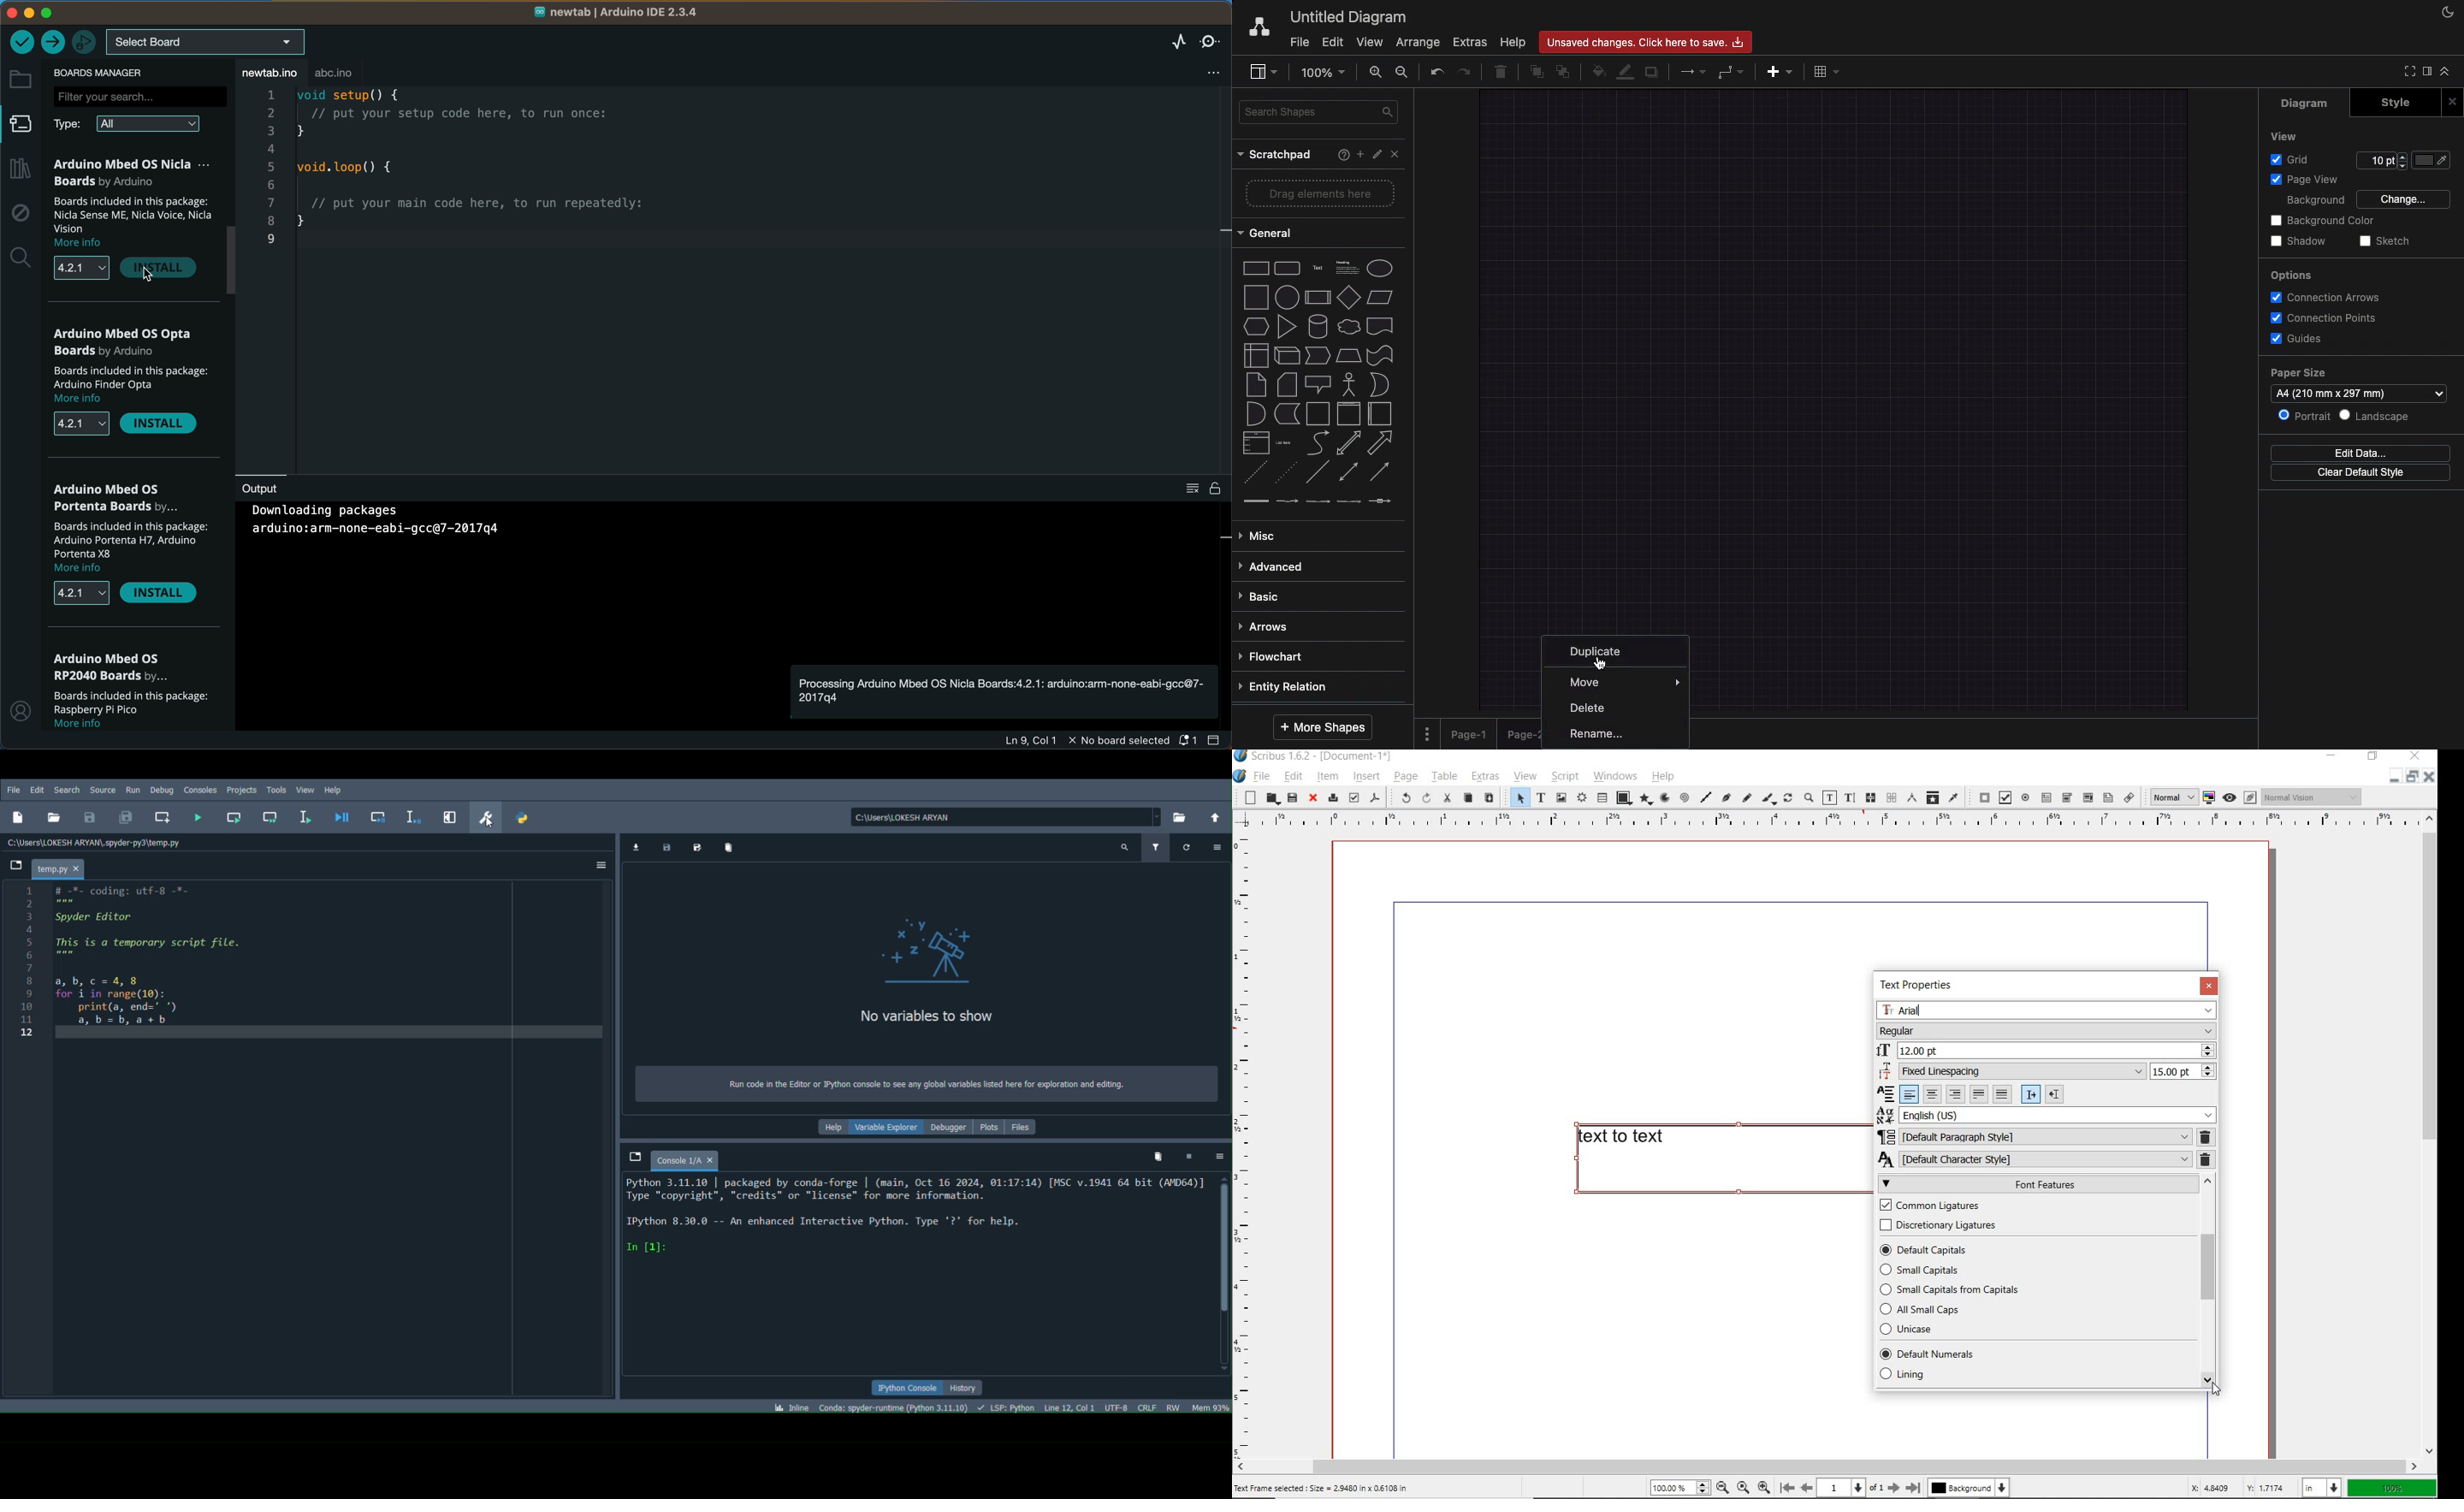 This screenshot has width=2464, height=1512. What do you see at coordinates (2283, 136) in the screenshot?
I see `View` at bounding box center [2283, 136].